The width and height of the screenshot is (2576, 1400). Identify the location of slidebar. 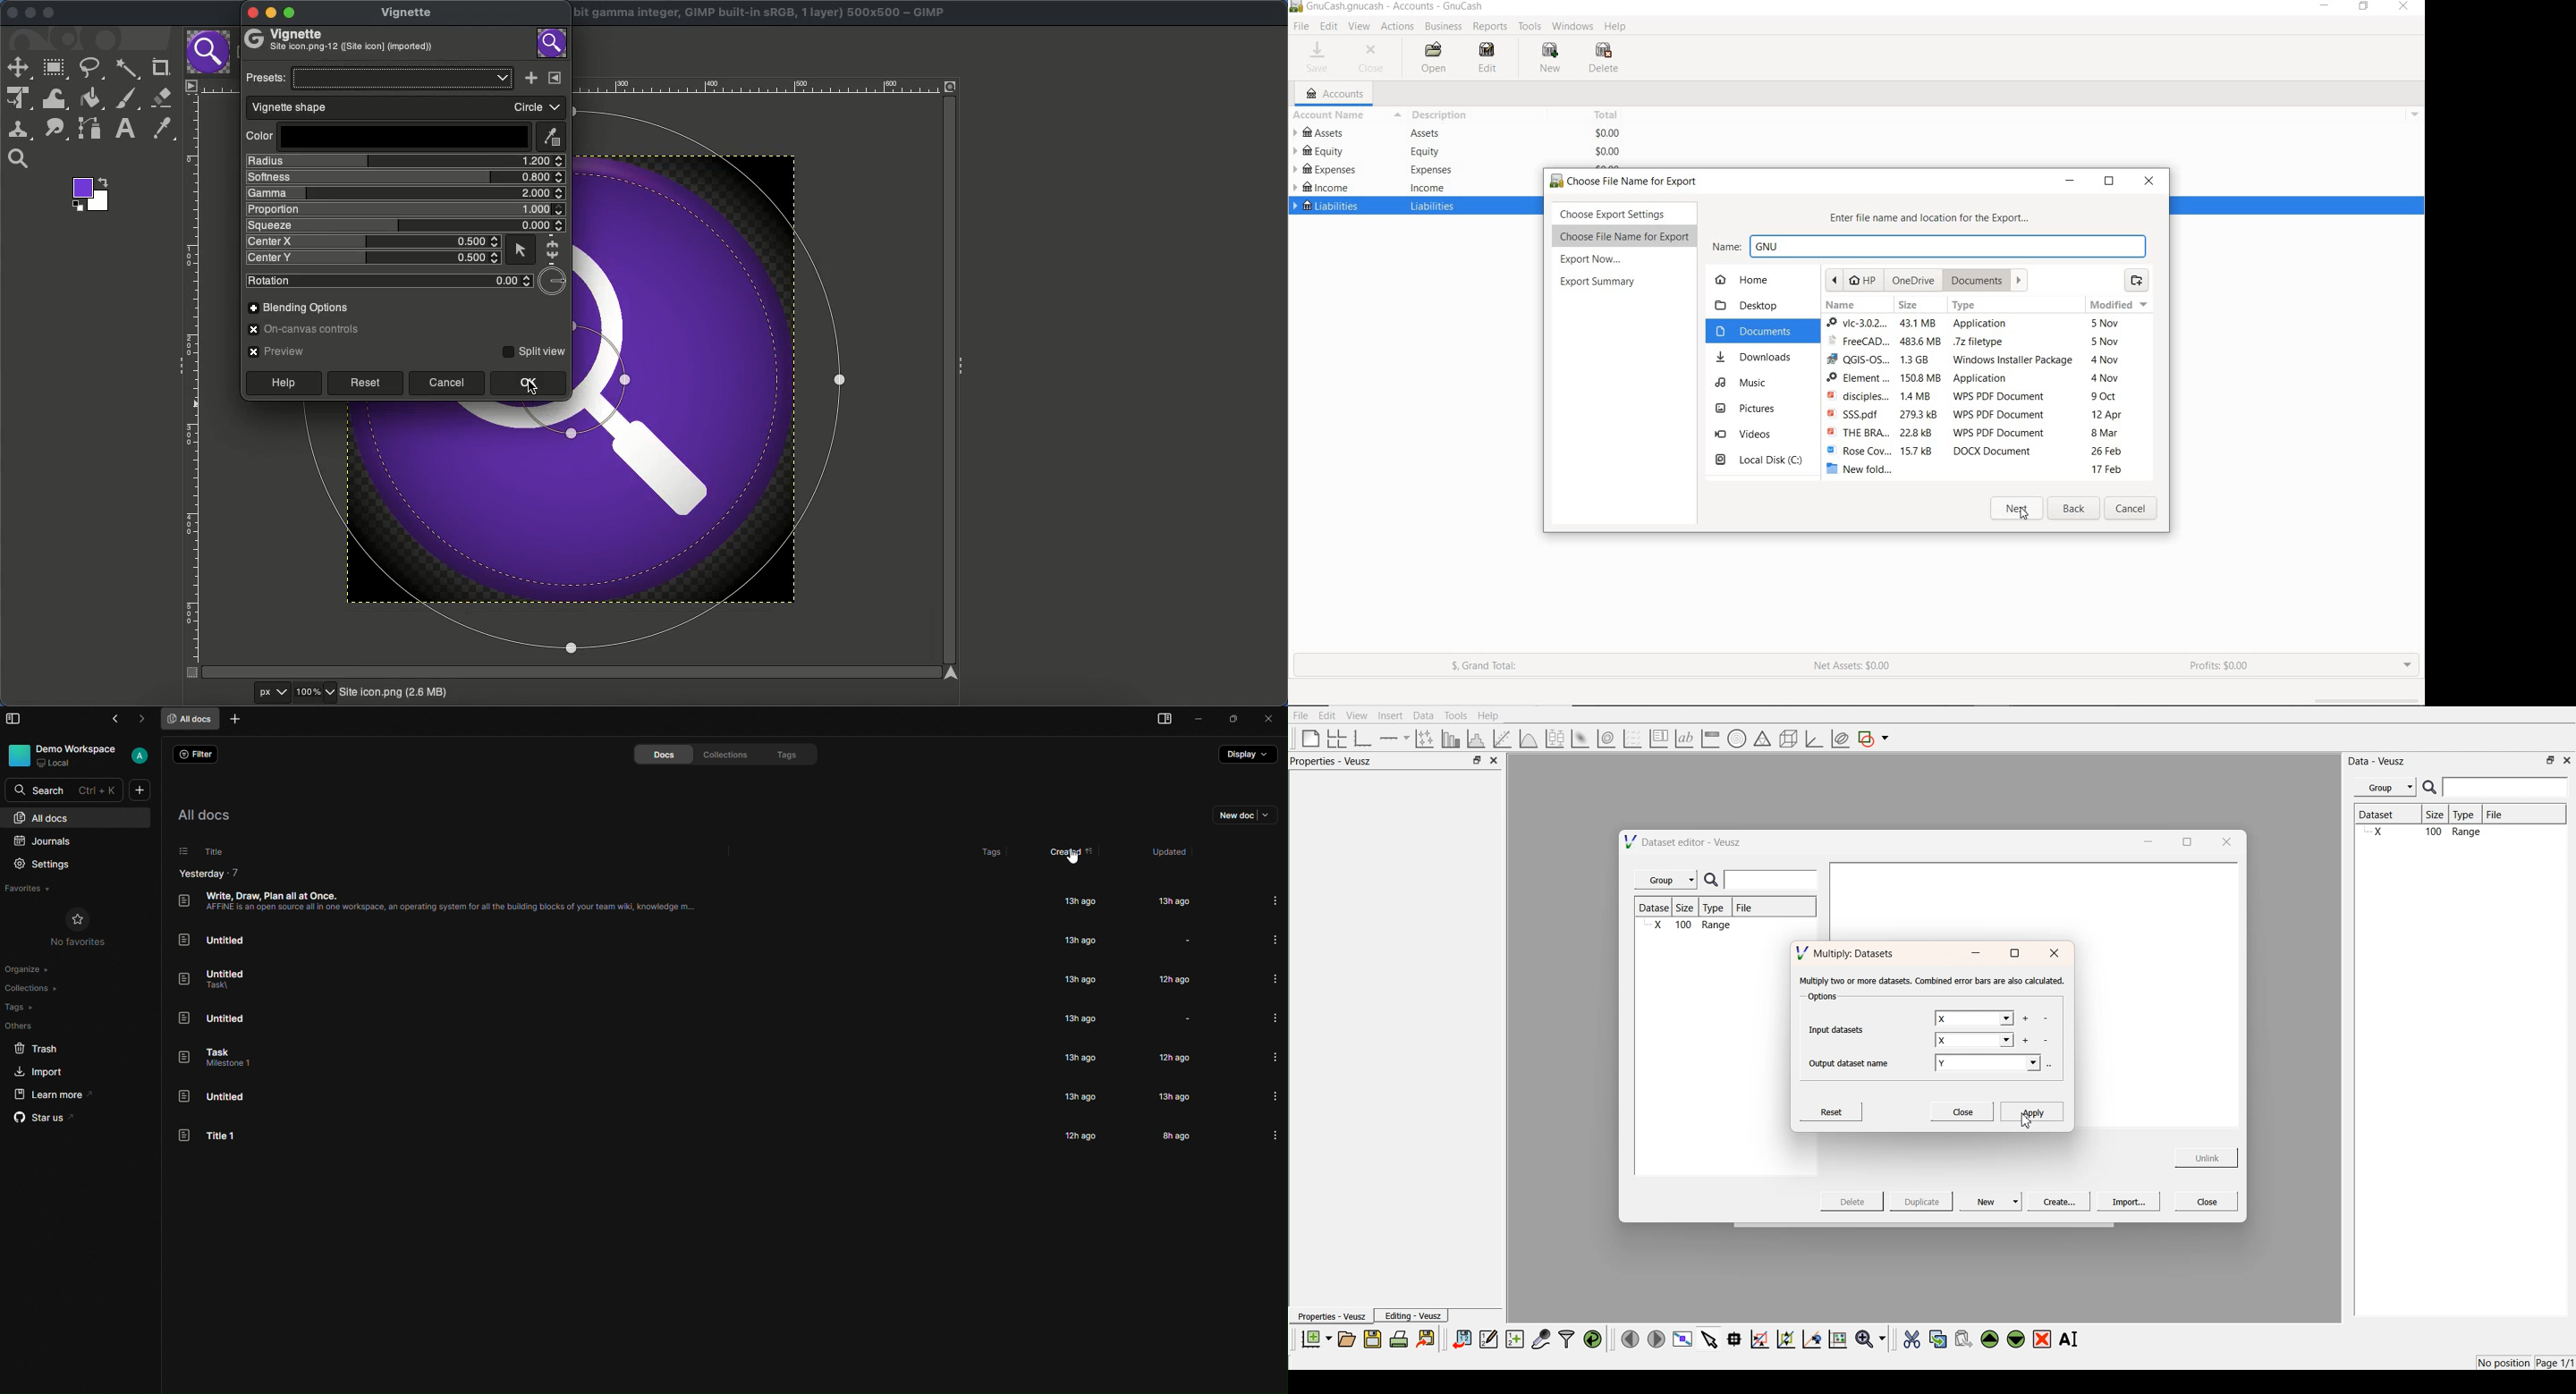
(16, 721).